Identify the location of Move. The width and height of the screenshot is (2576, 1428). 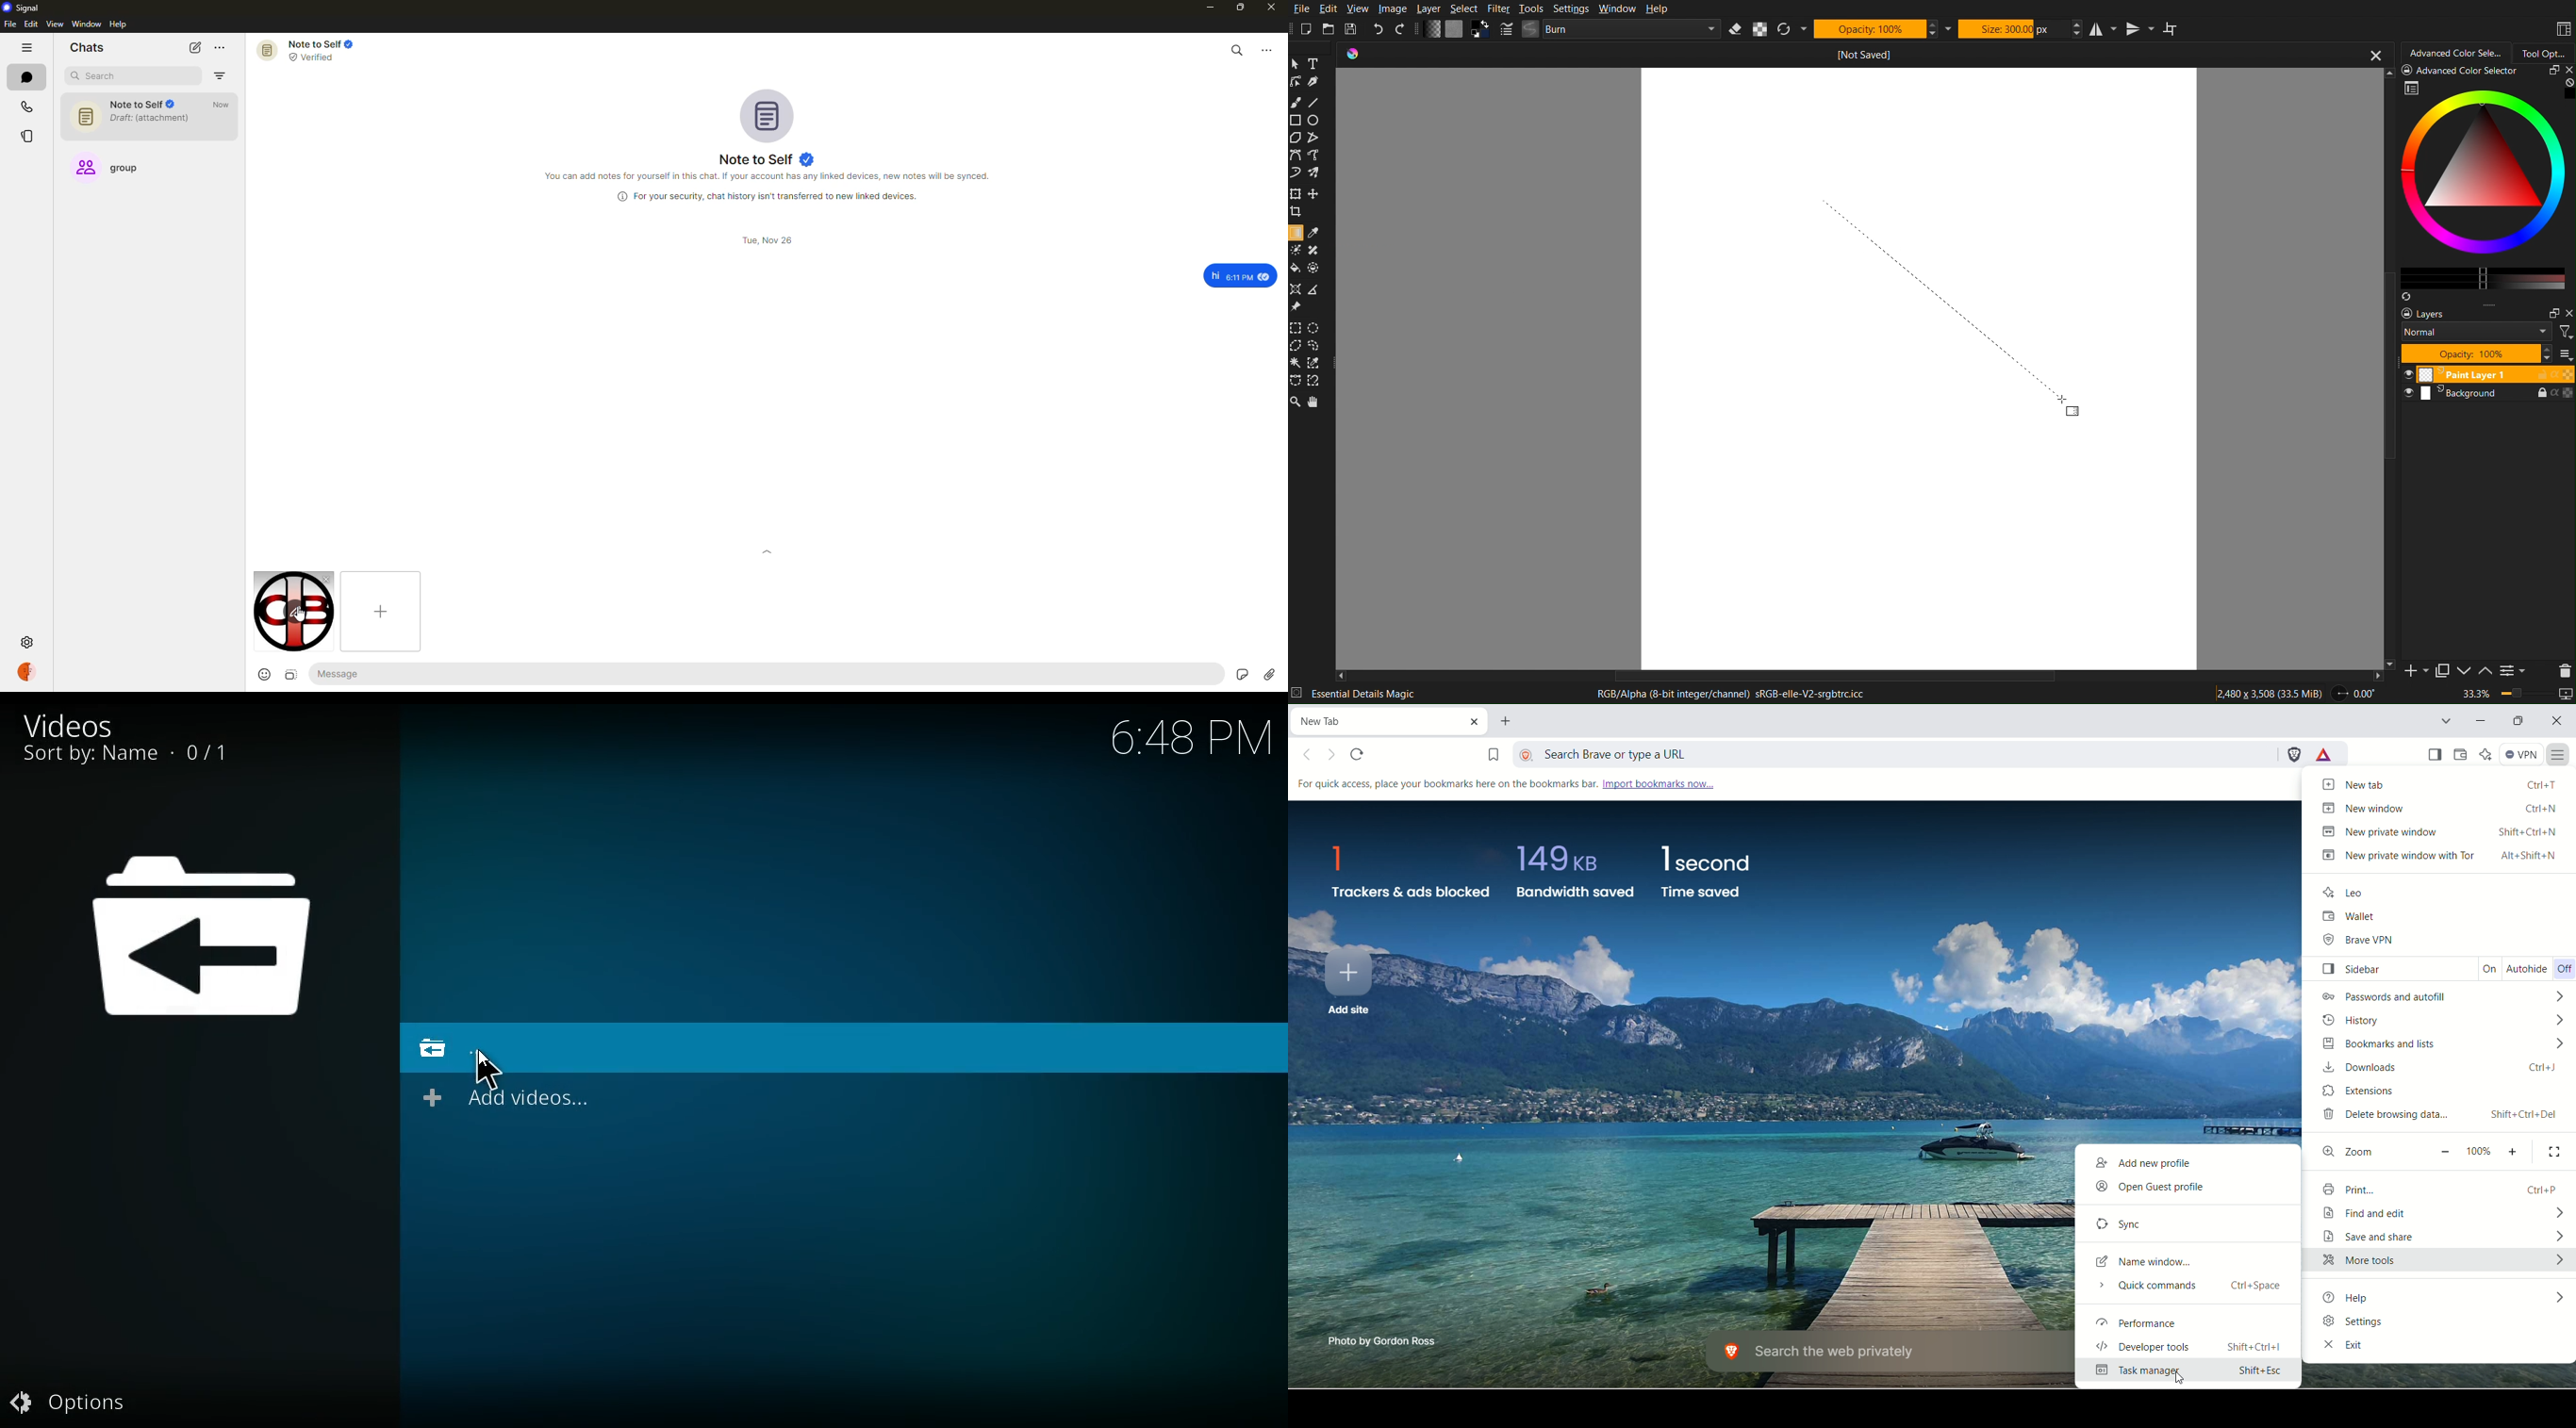
(1318, 403).